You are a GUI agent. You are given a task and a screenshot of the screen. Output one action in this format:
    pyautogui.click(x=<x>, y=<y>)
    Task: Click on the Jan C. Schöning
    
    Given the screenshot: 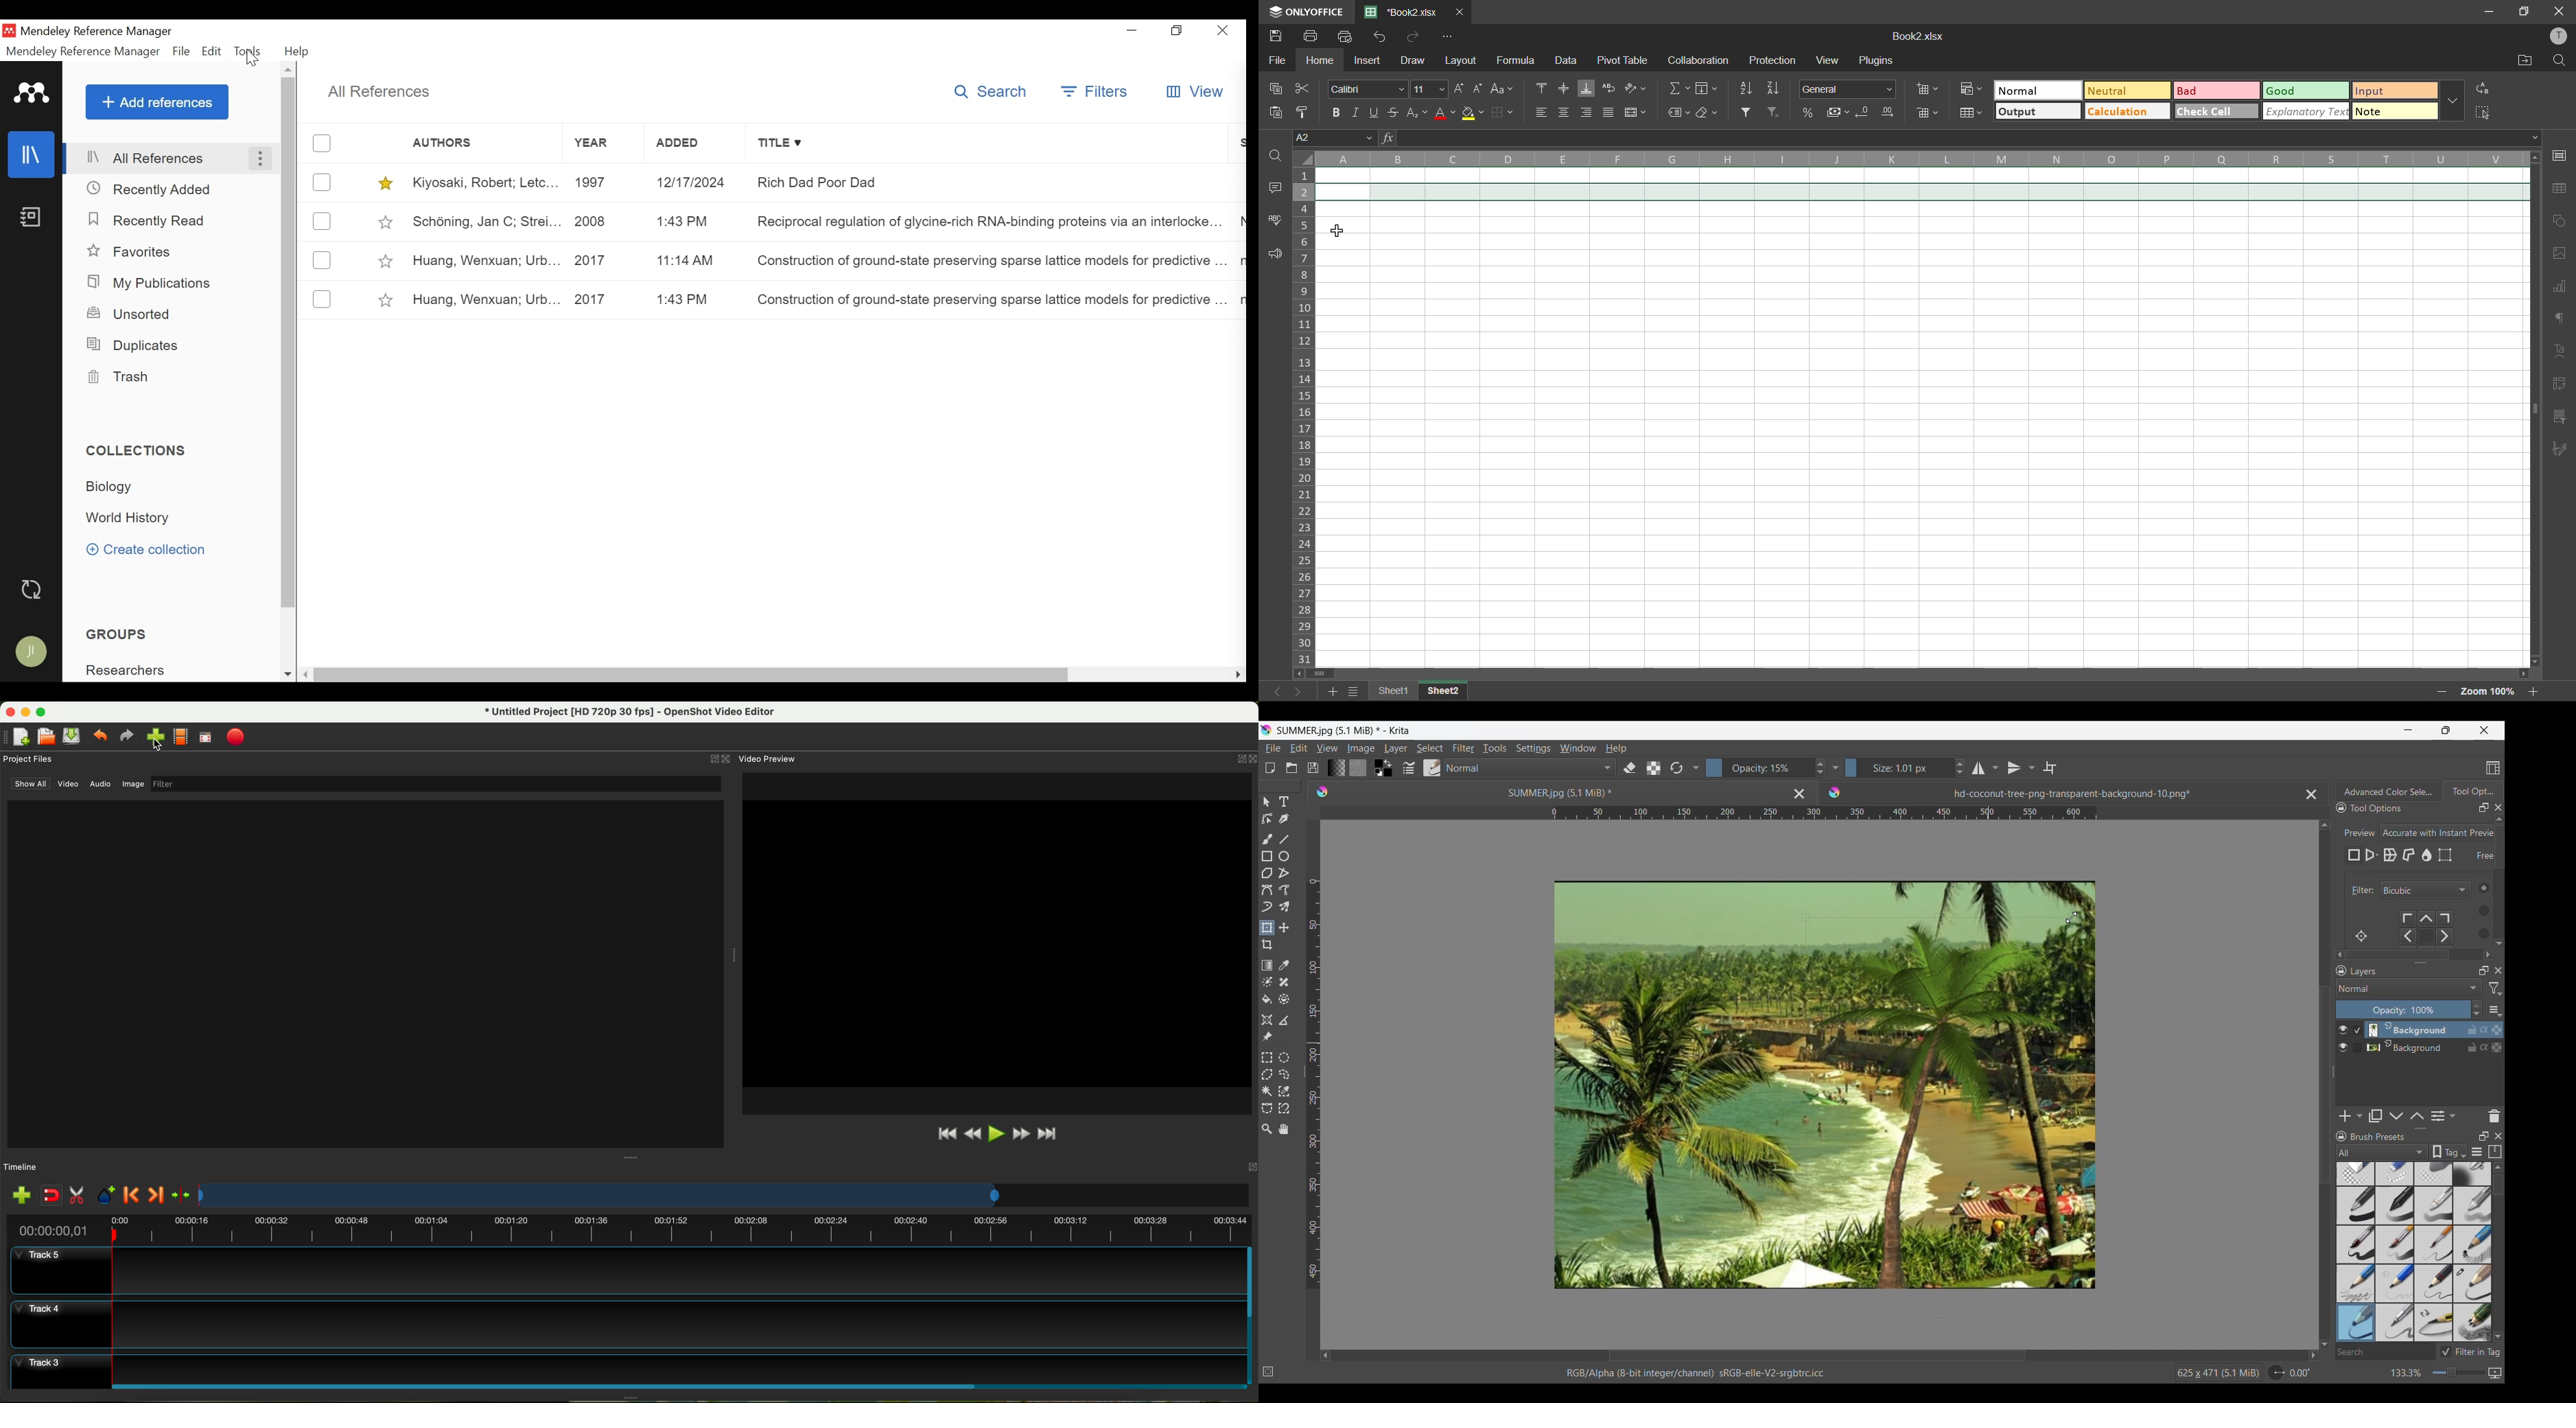 What is the action you would take?
    pyautogui.click(x=486, y=223)
    